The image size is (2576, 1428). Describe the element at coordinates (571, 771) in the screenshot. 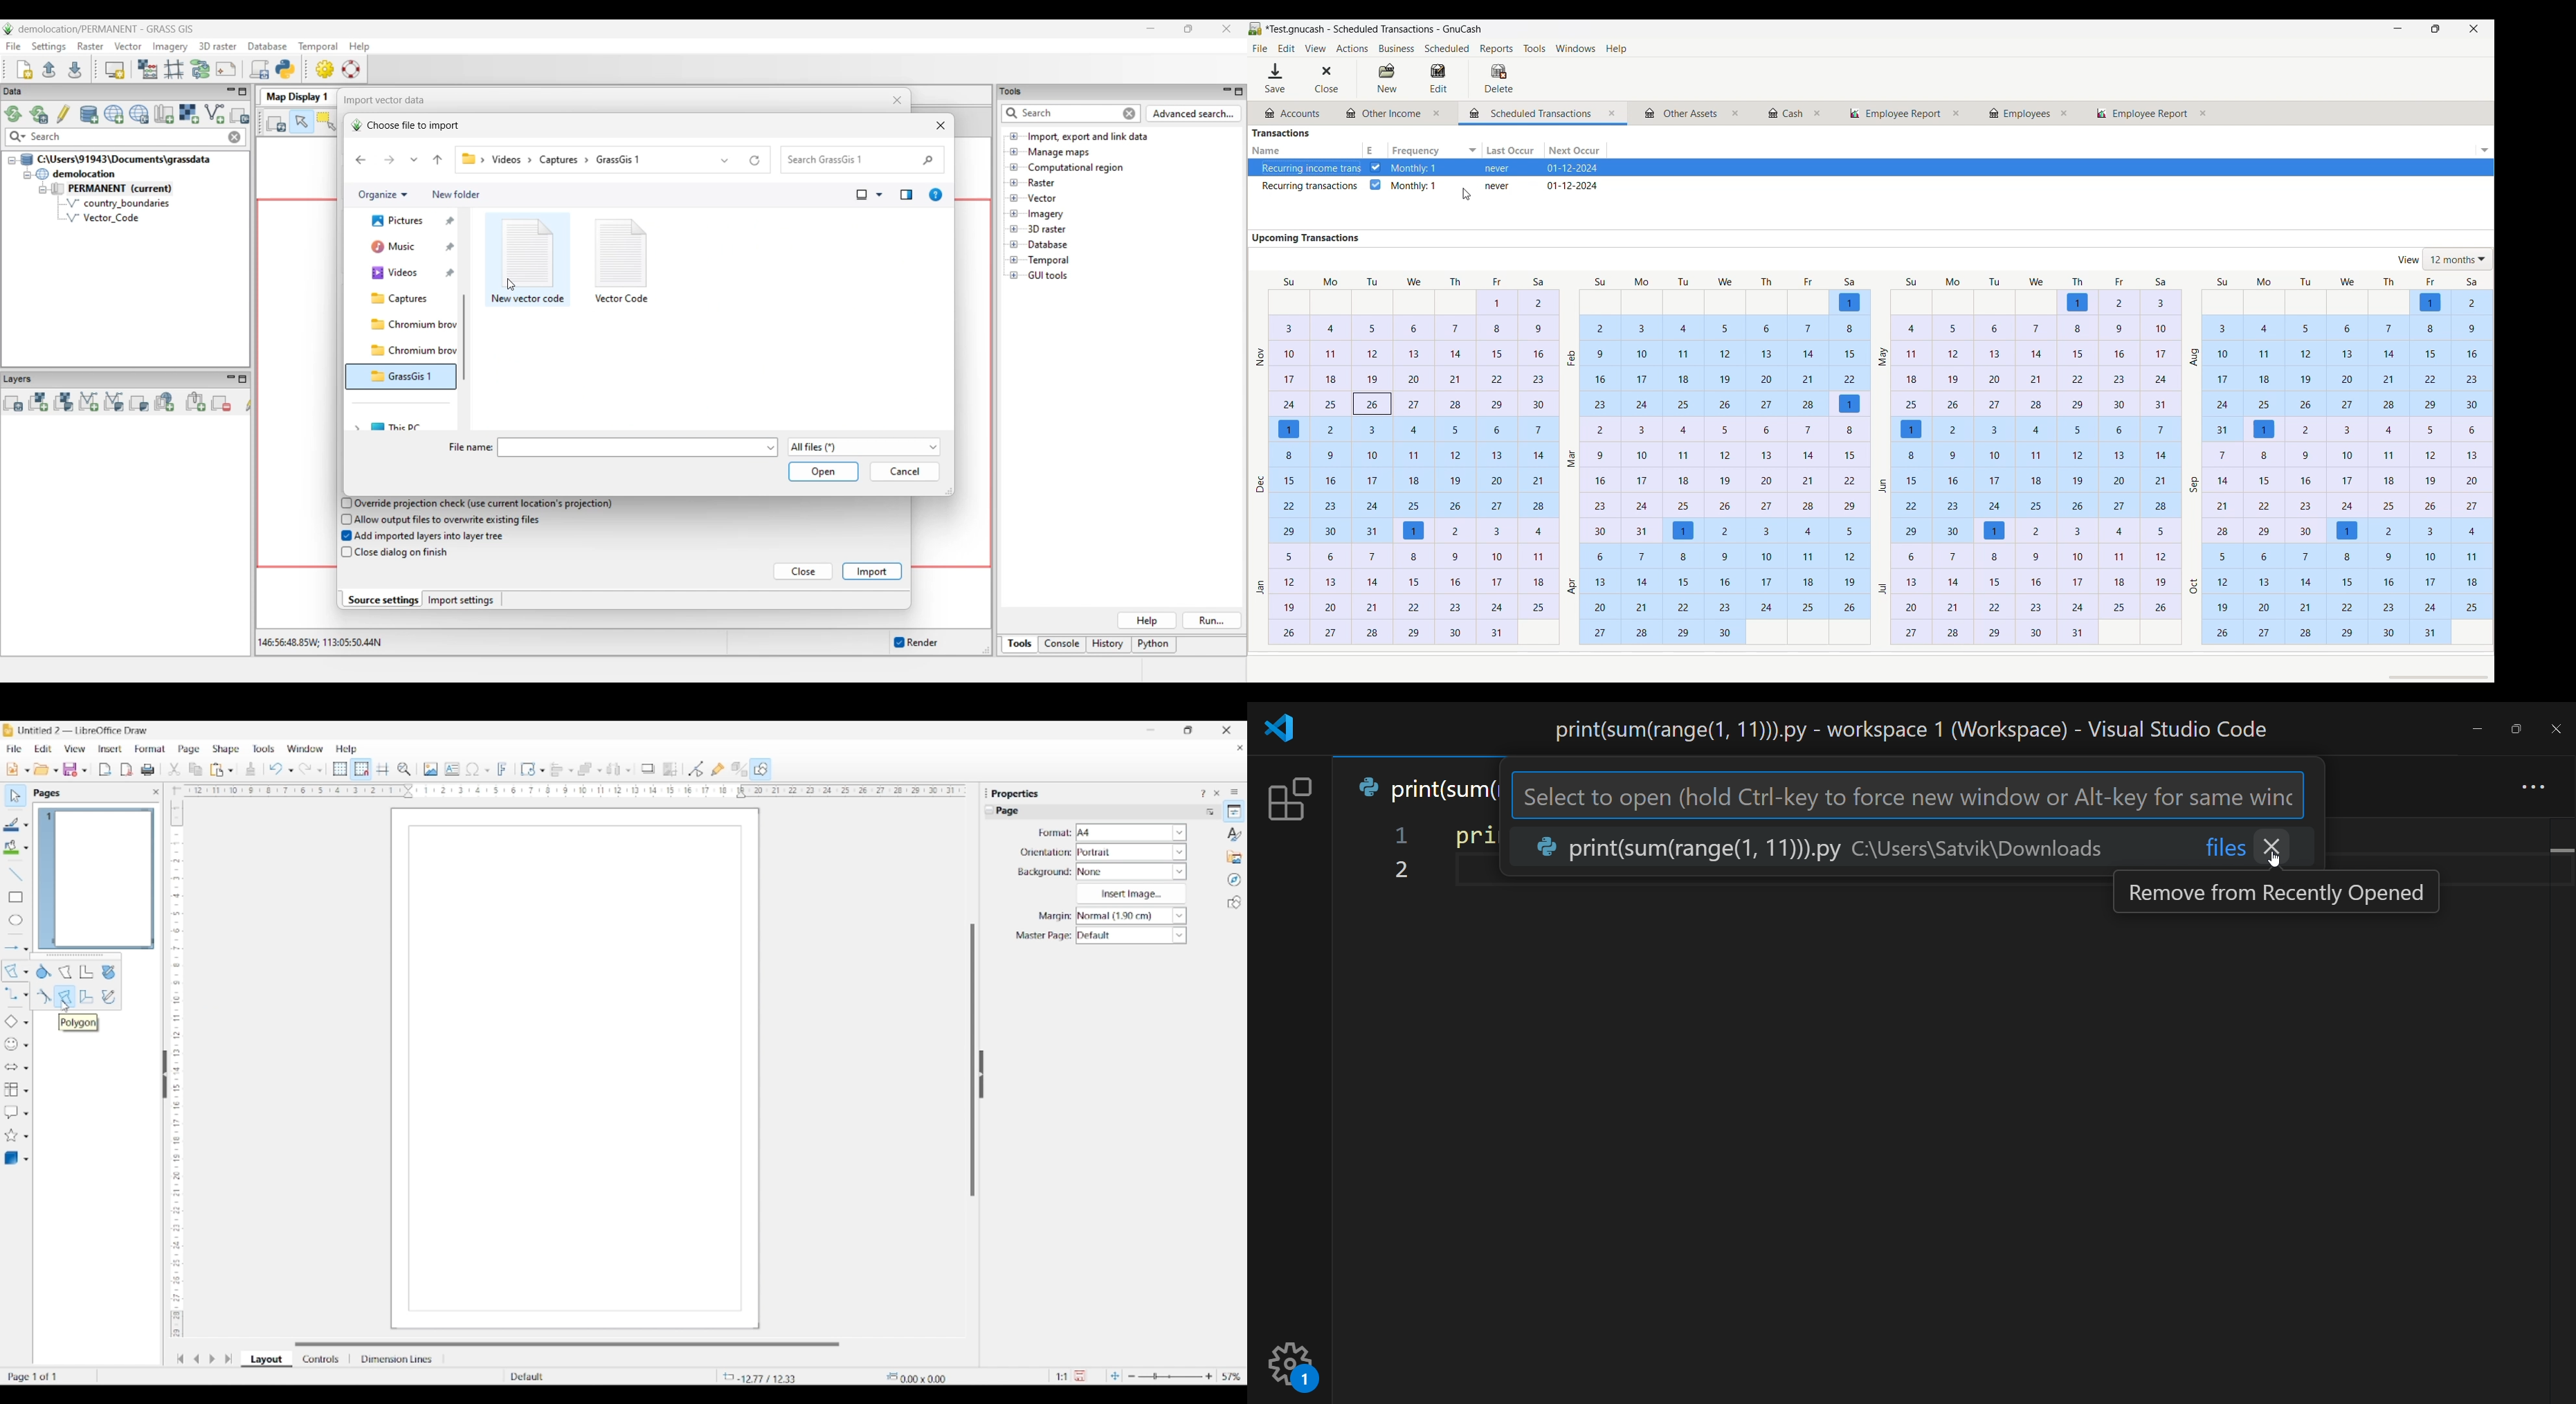

I see `Align object options` at that location.